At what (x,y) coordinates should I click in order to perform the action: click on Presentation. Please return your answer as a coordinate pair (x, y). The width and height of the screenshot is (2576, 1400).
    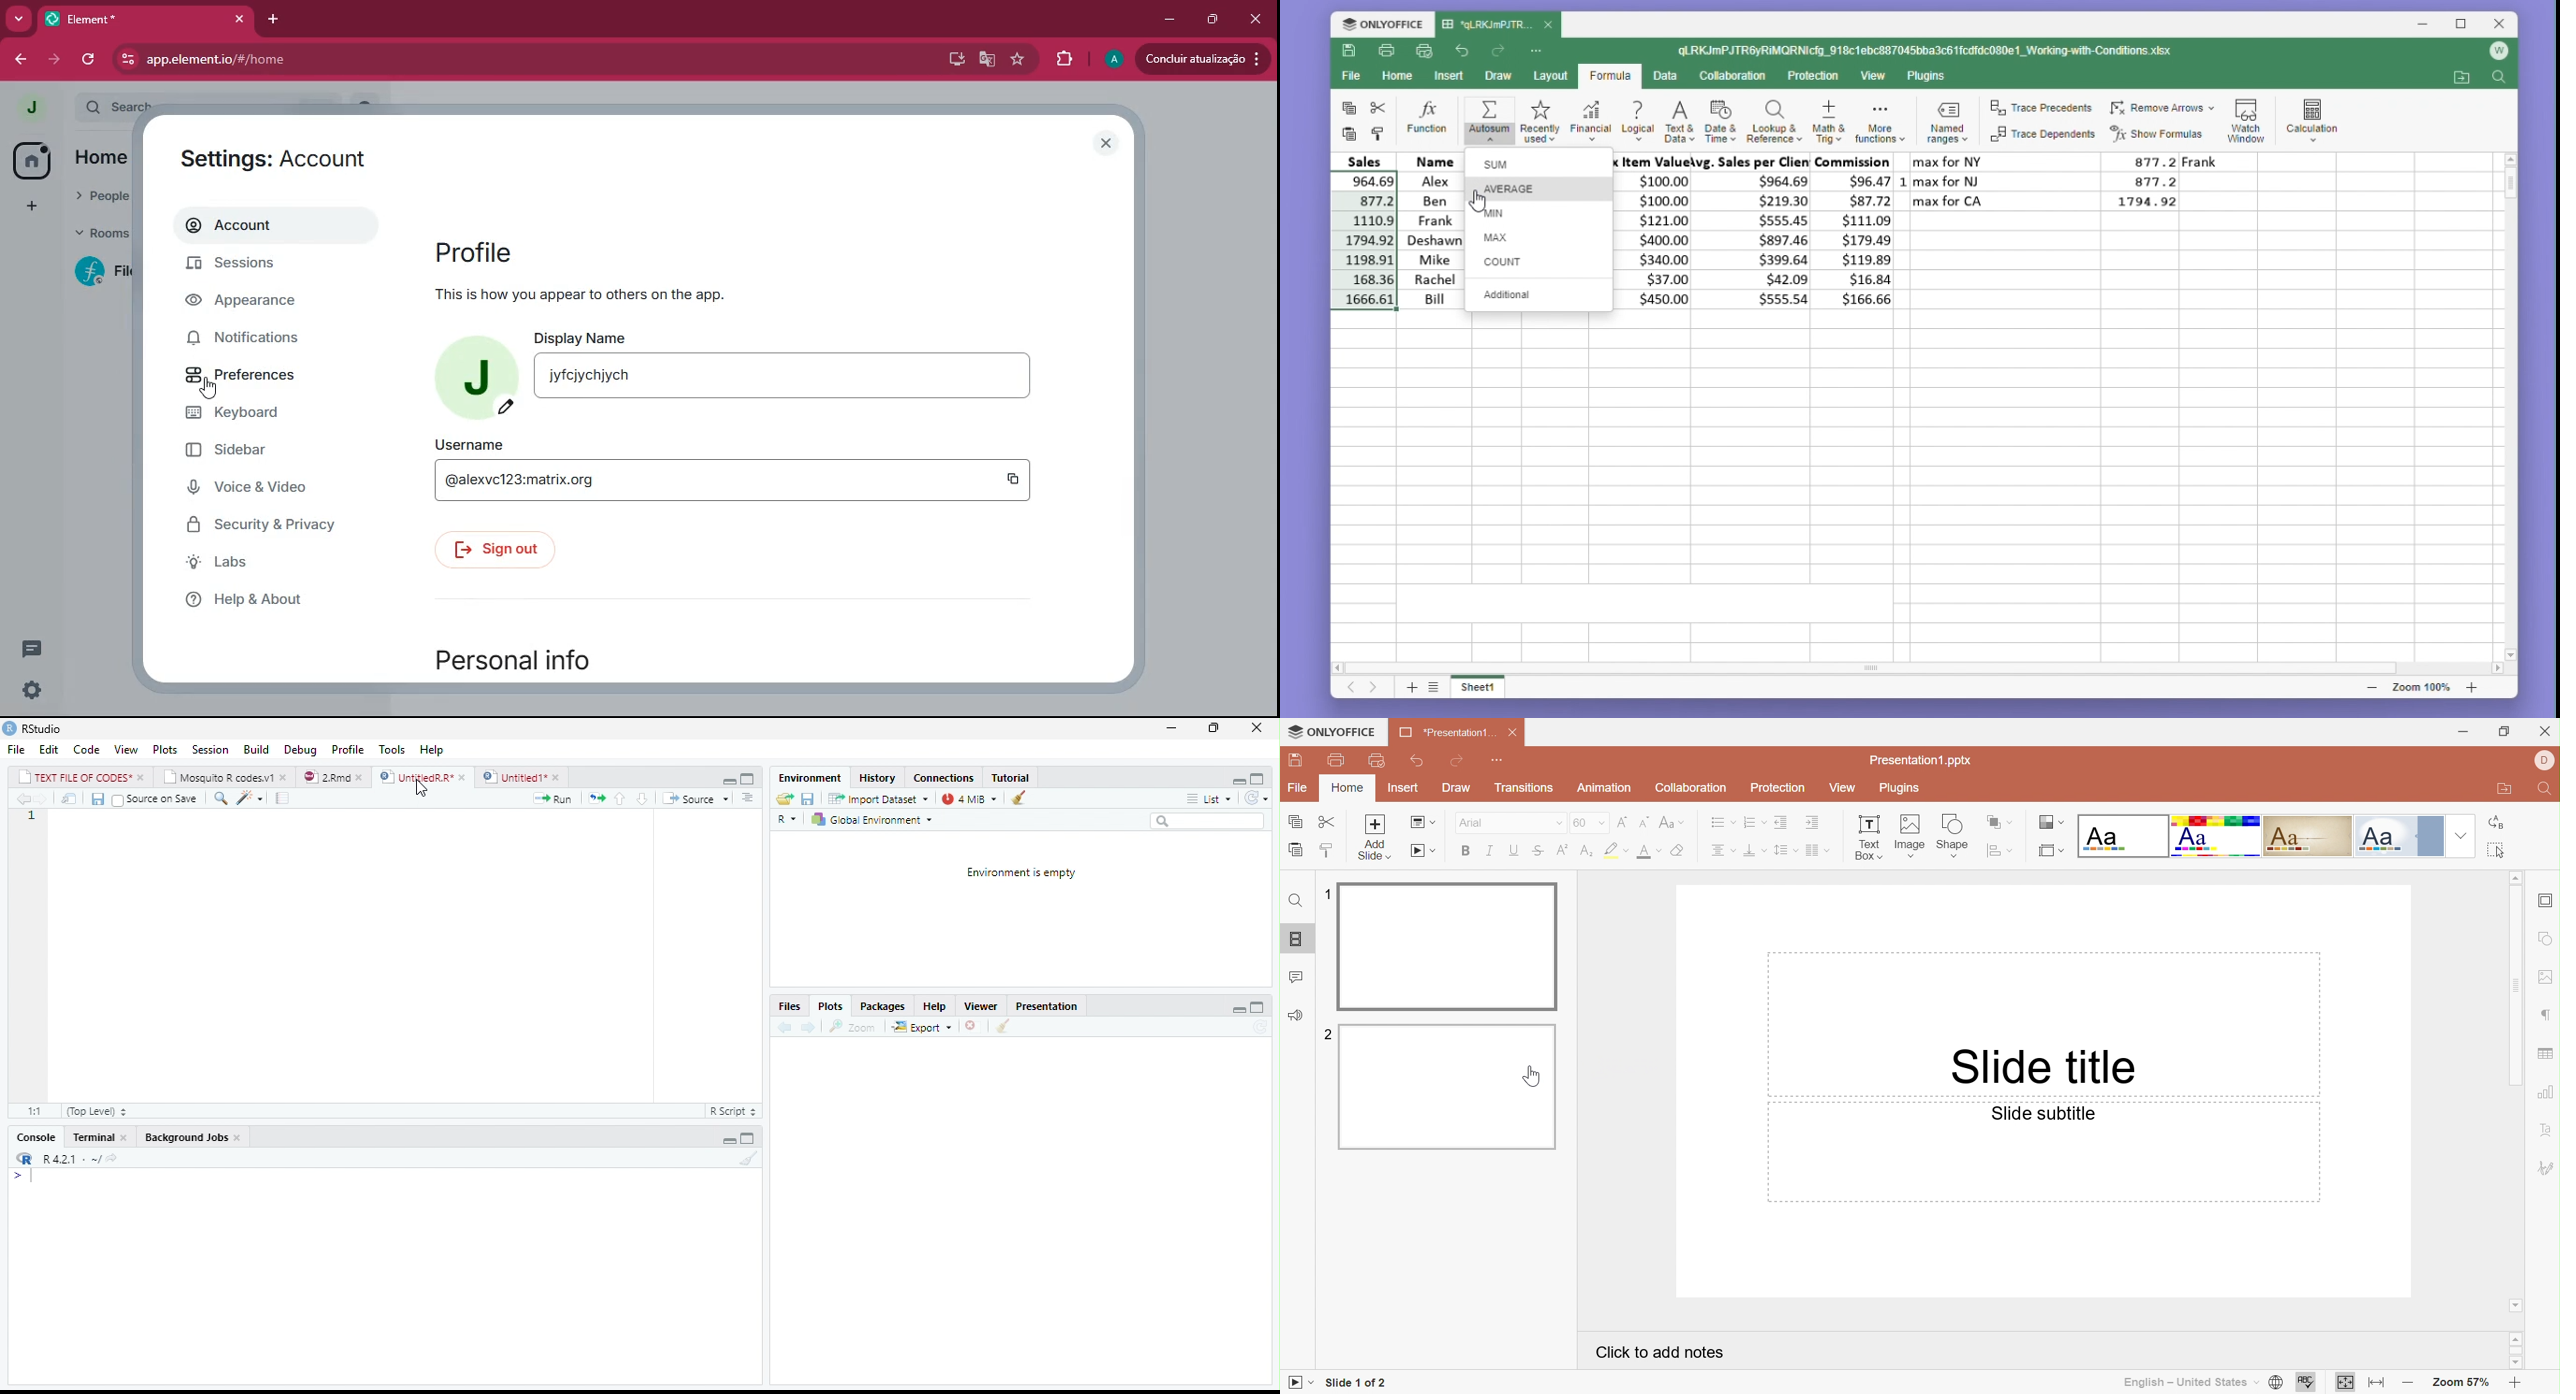
    Looking at the image, I should click on (1050, 1007).